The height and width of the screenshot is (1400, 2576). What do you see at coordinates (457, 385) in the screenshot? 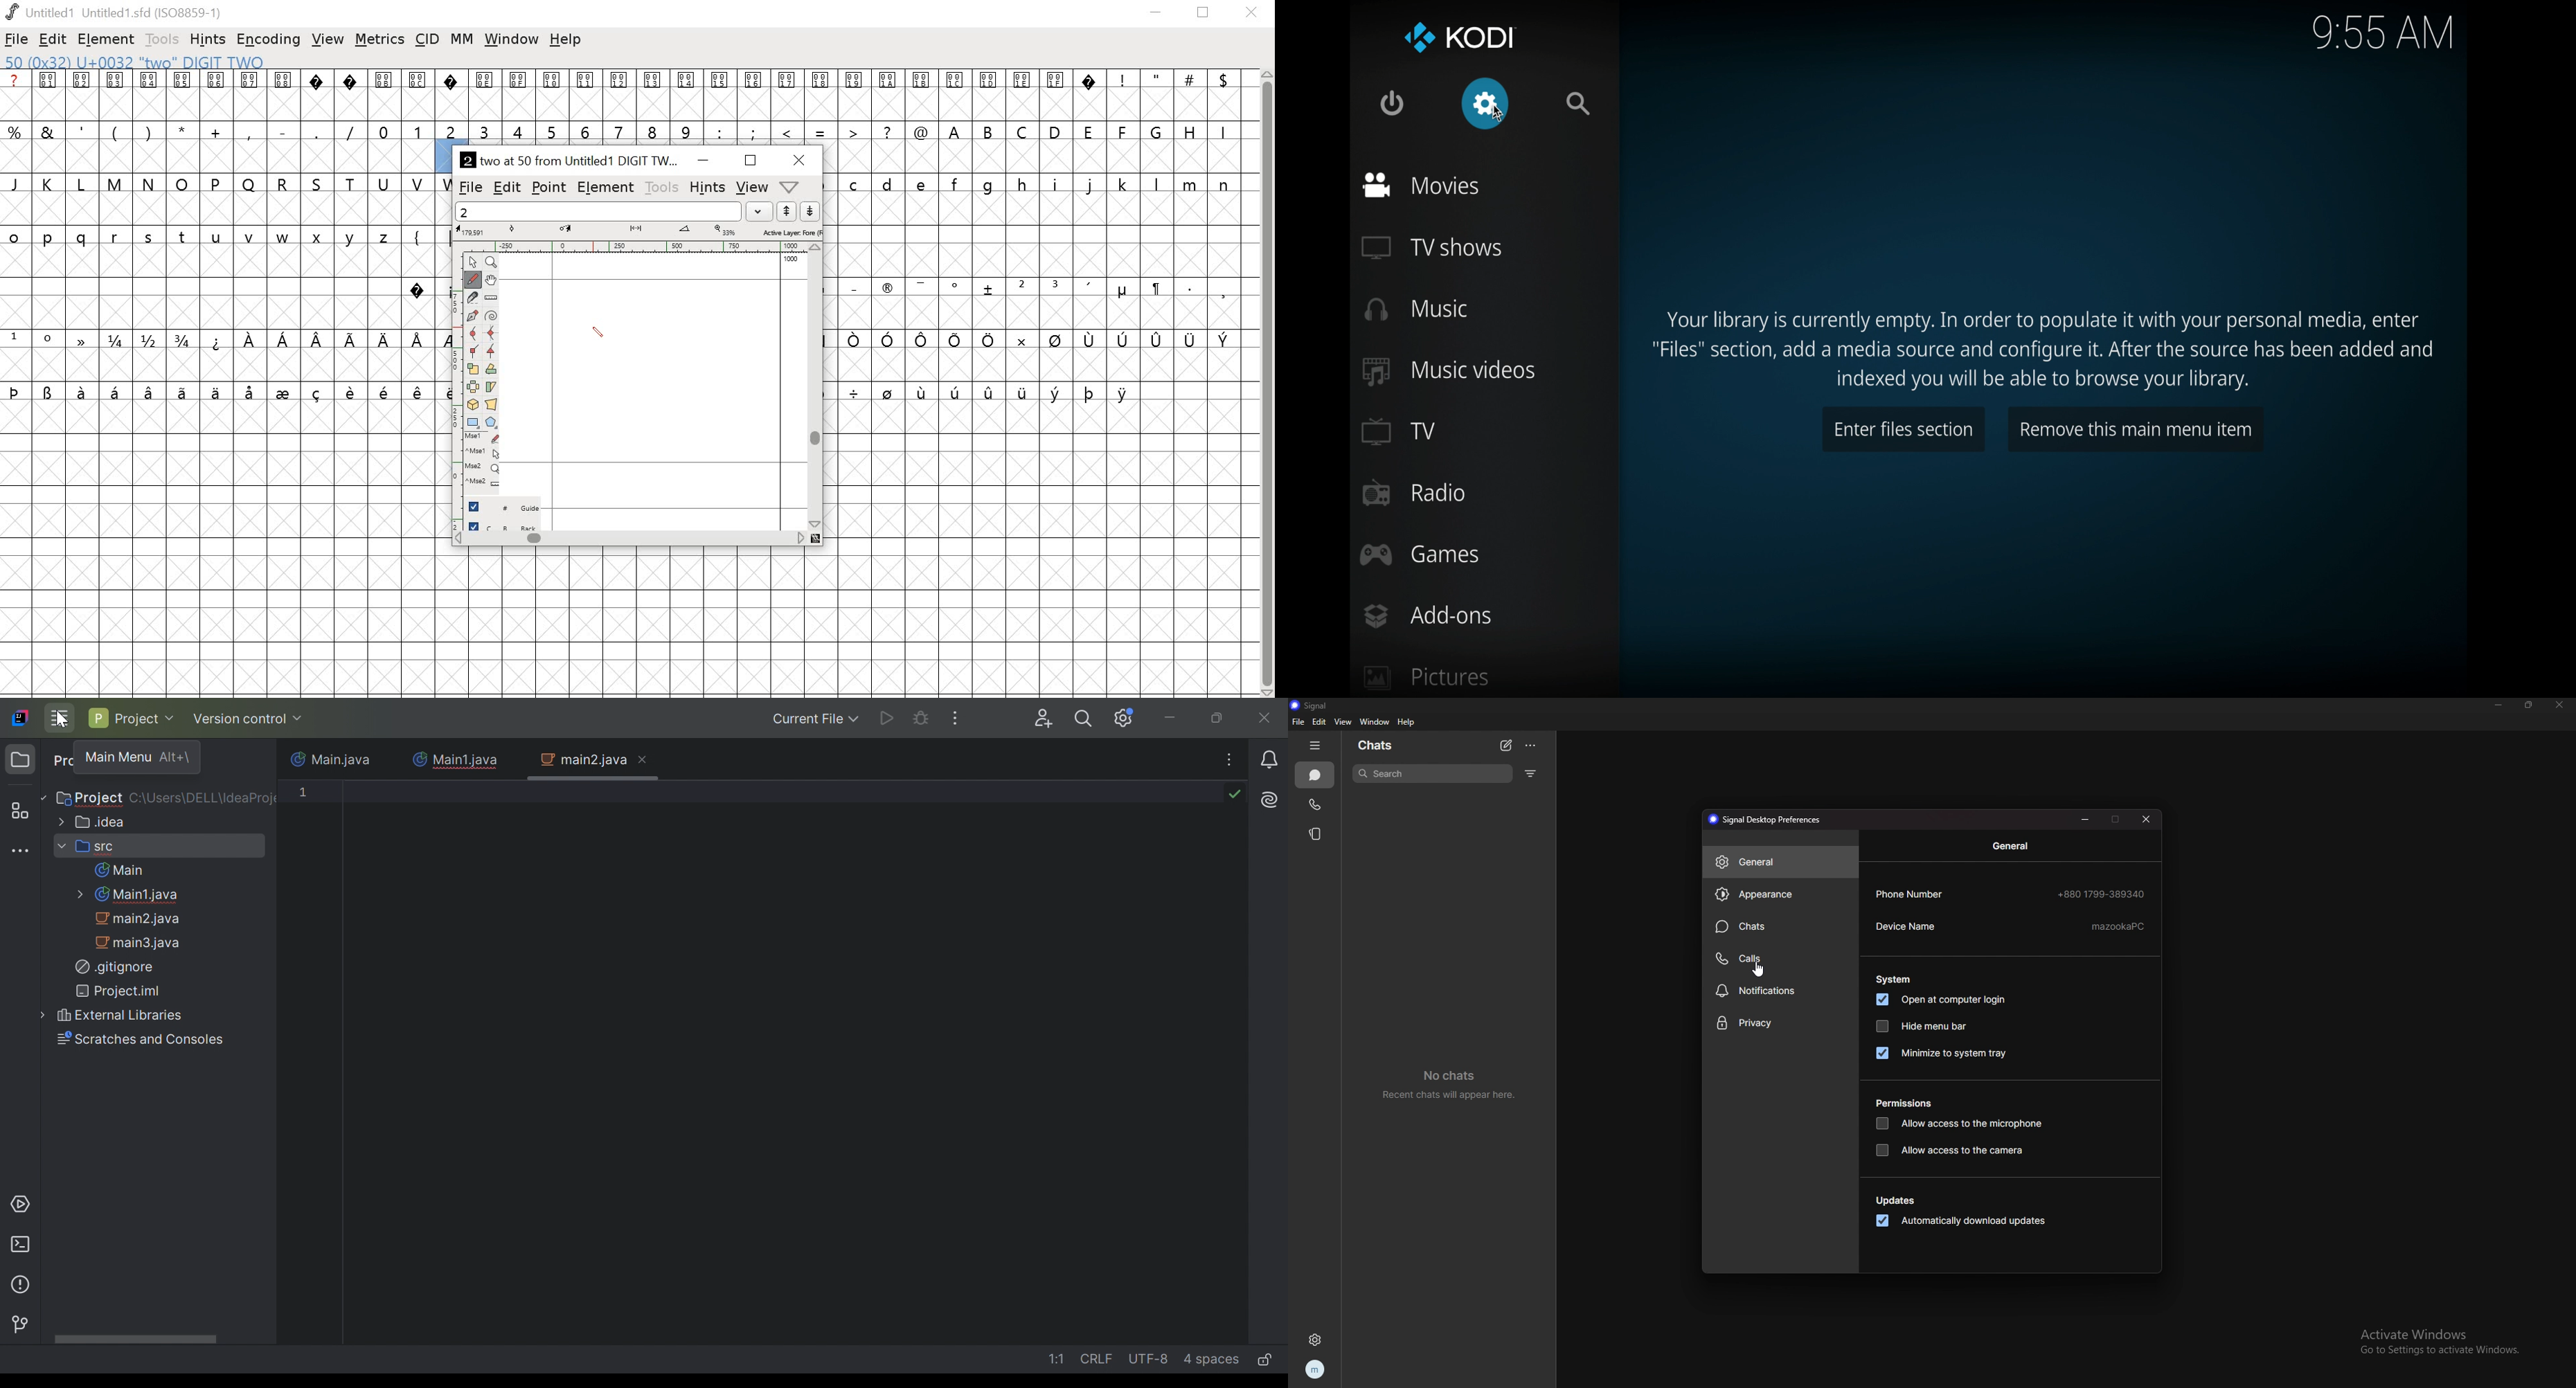
I see `ruler` at bounding box center [457, 385].